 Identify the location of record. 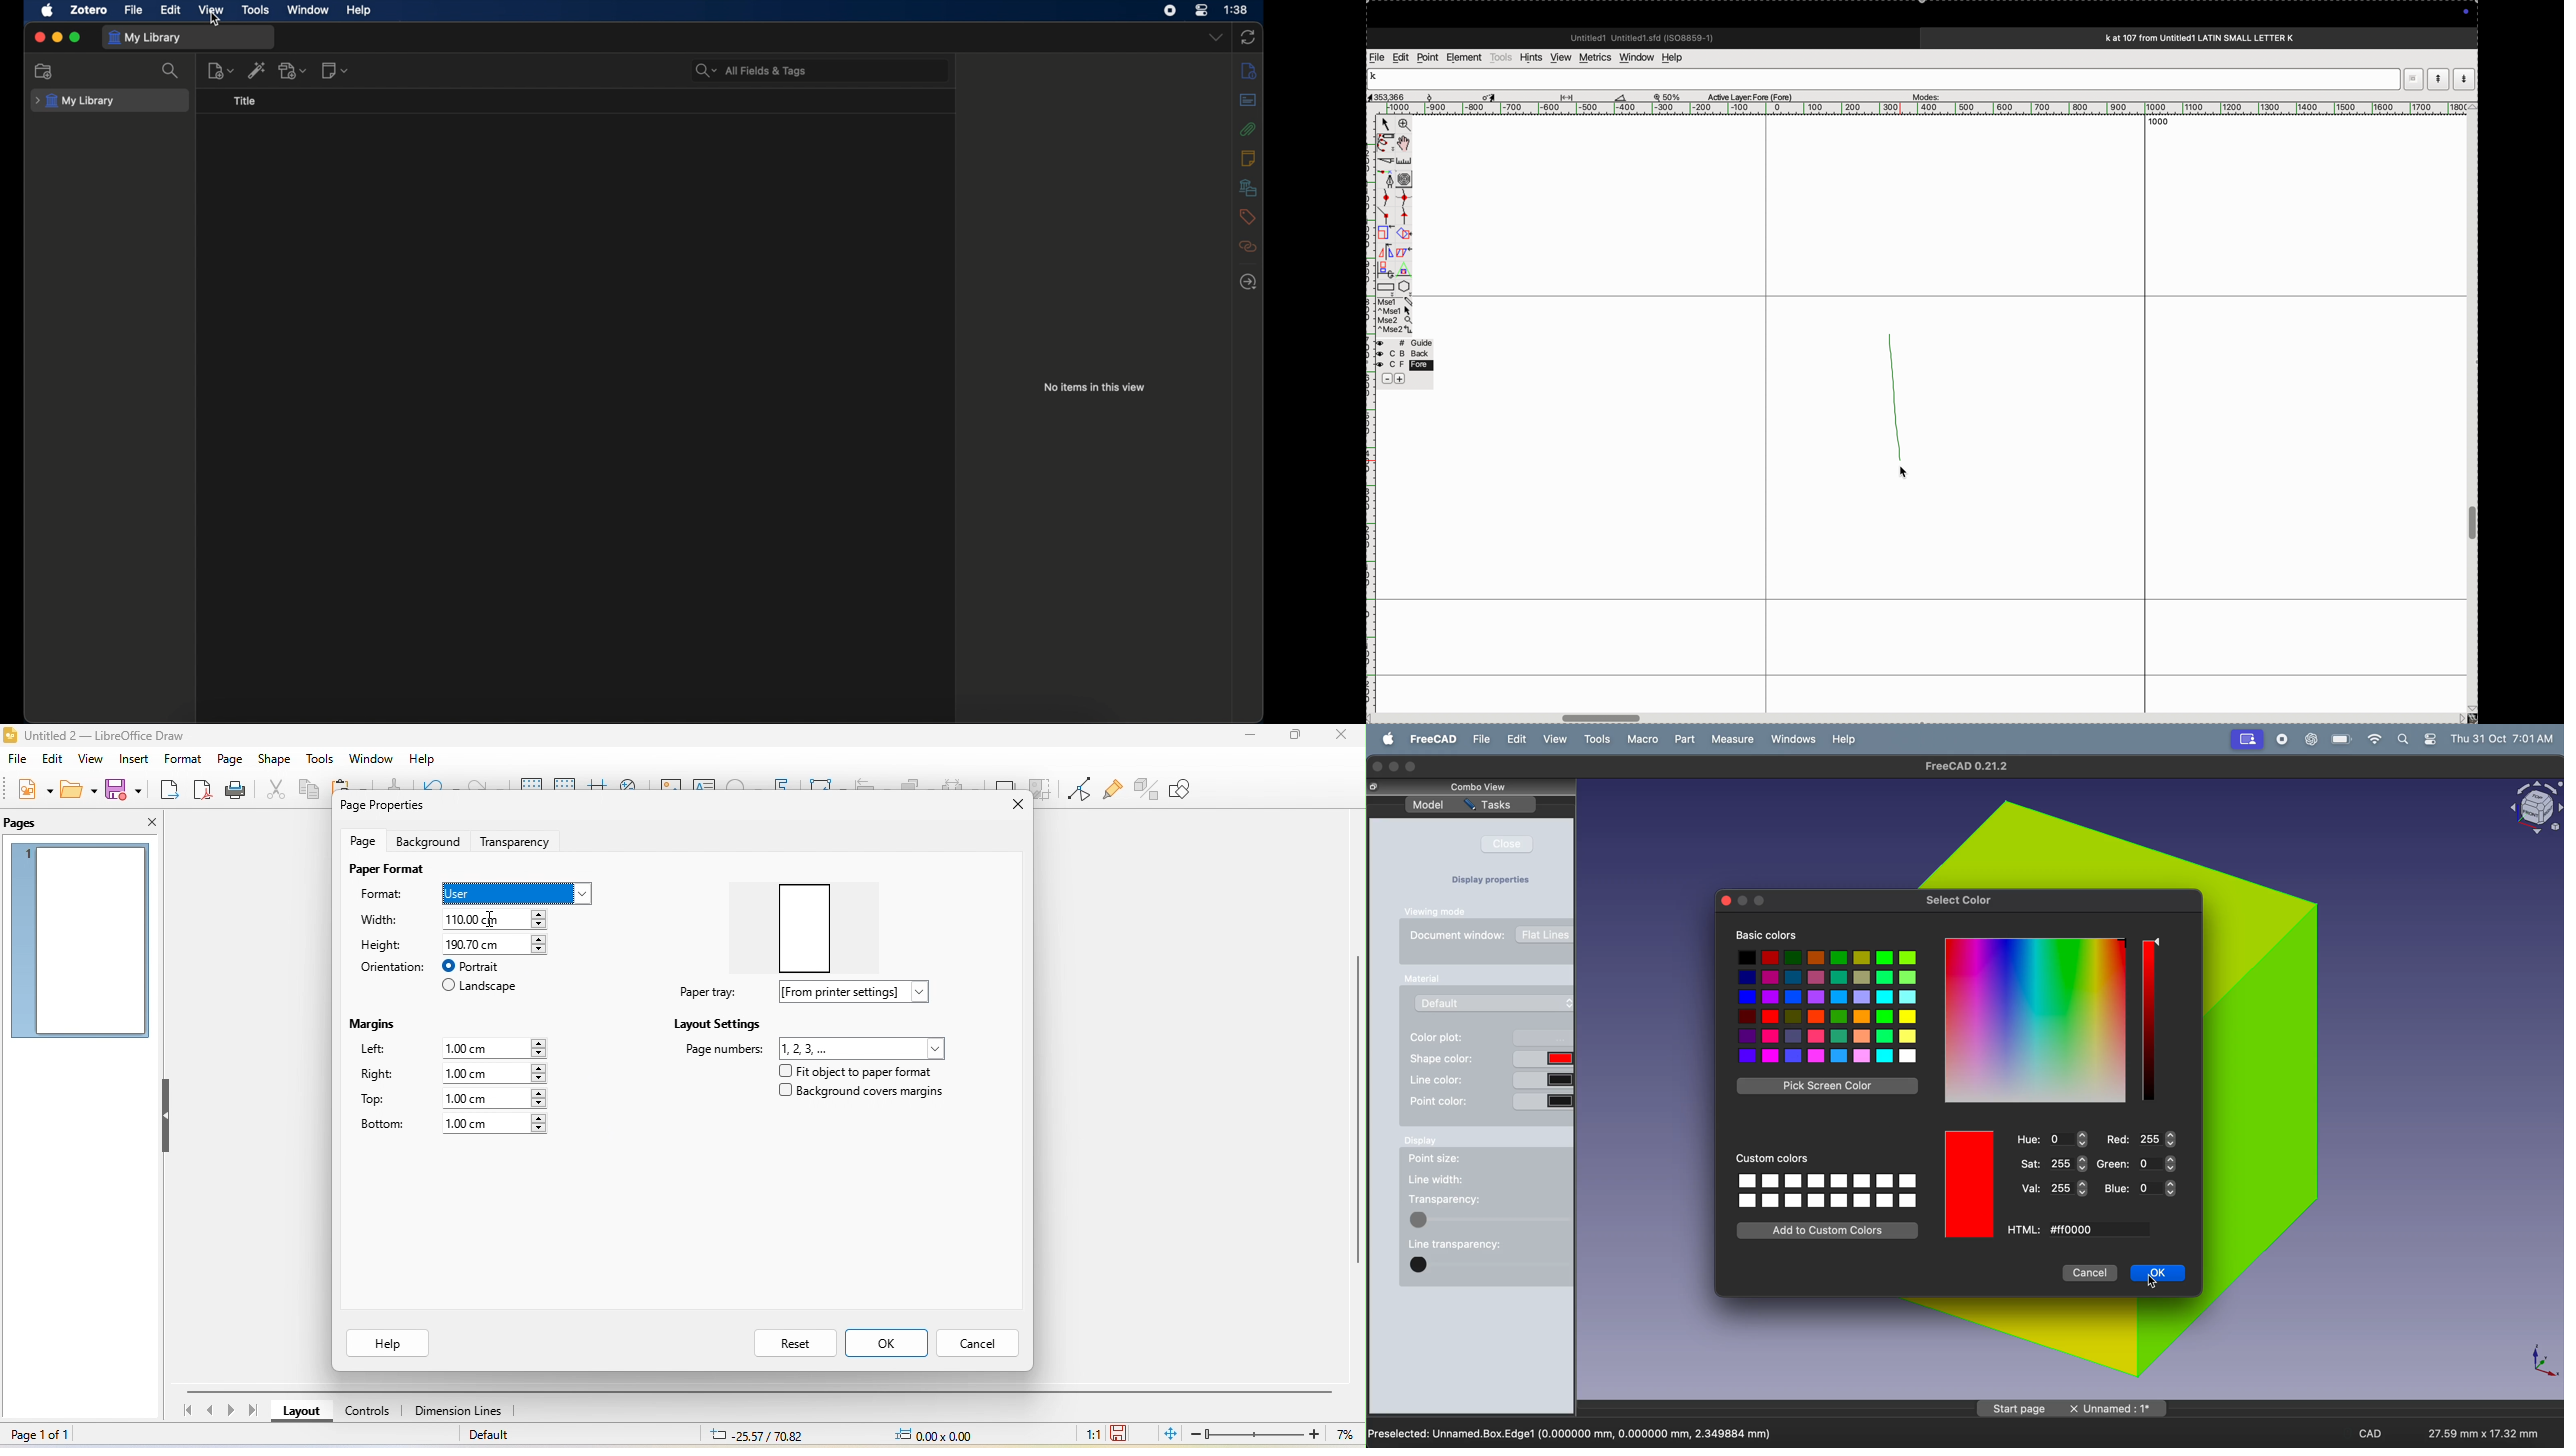
(2282, 740).